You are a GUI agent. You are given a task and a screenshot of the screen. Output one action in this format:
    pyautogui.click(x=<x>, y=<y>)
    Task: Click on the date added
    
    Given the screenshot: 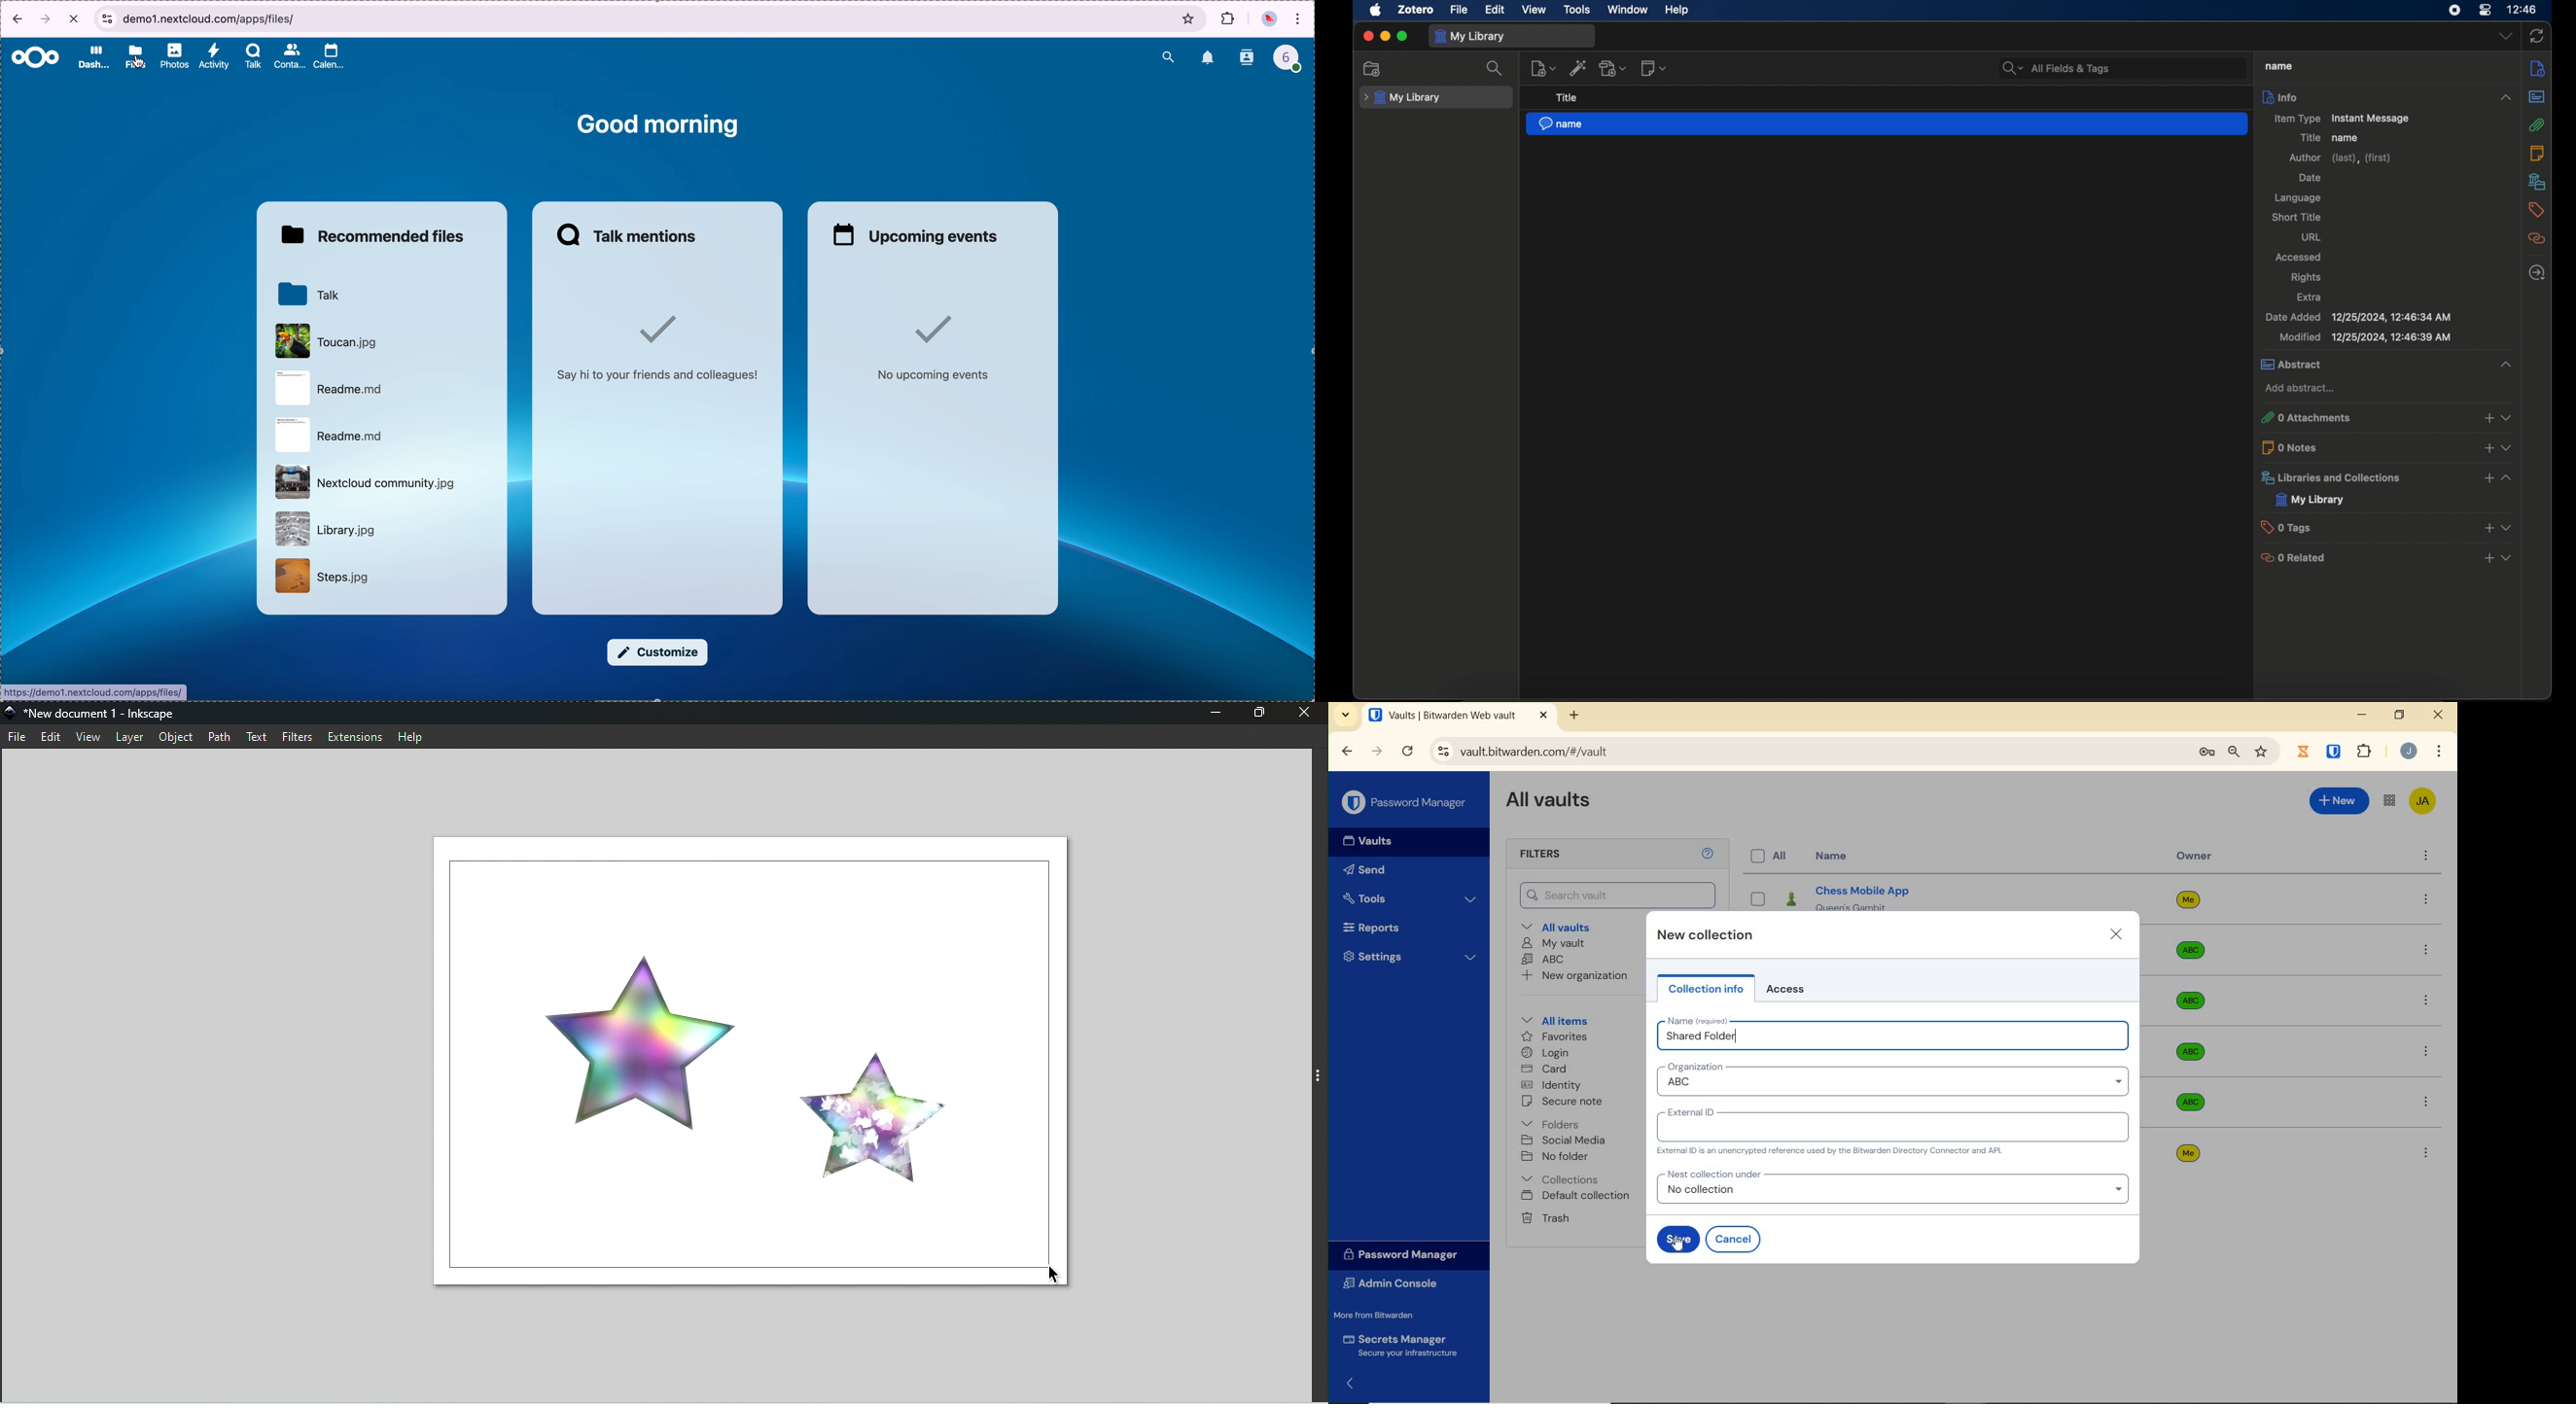 What is the action you would take?
    pyautogui.click(x=2359, y=317)
    